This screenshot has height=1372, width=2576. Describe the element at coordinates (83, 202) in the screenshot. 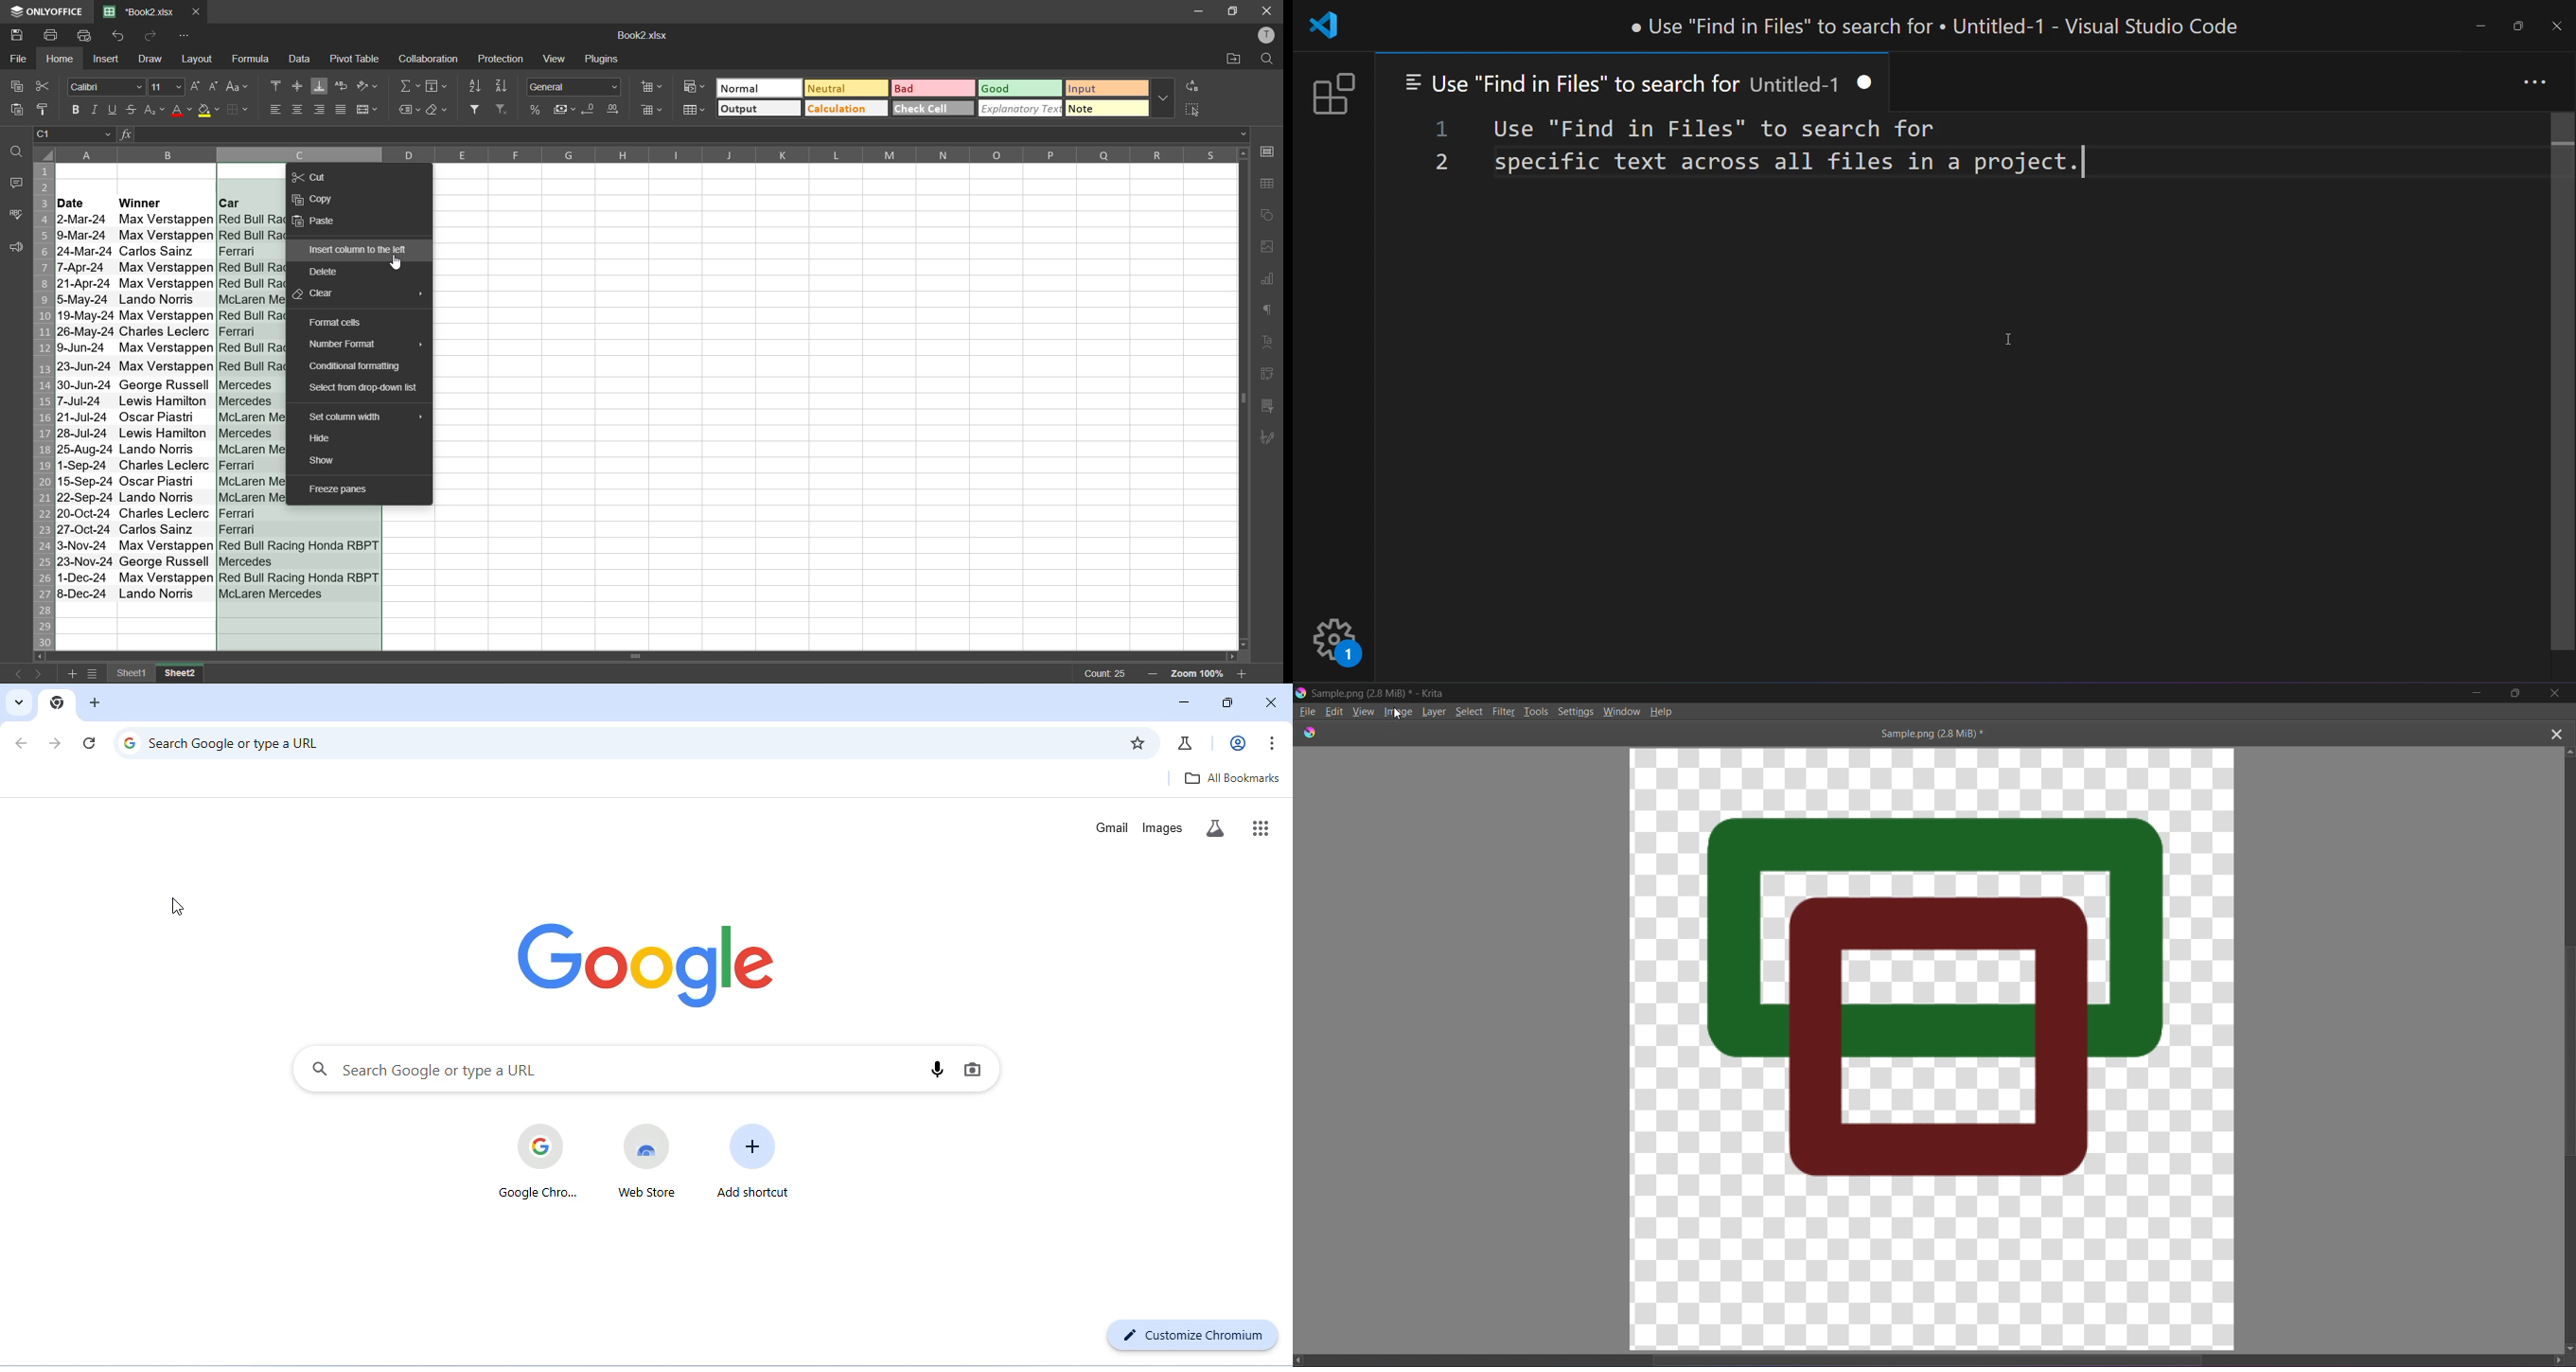

I see `date` at that location.